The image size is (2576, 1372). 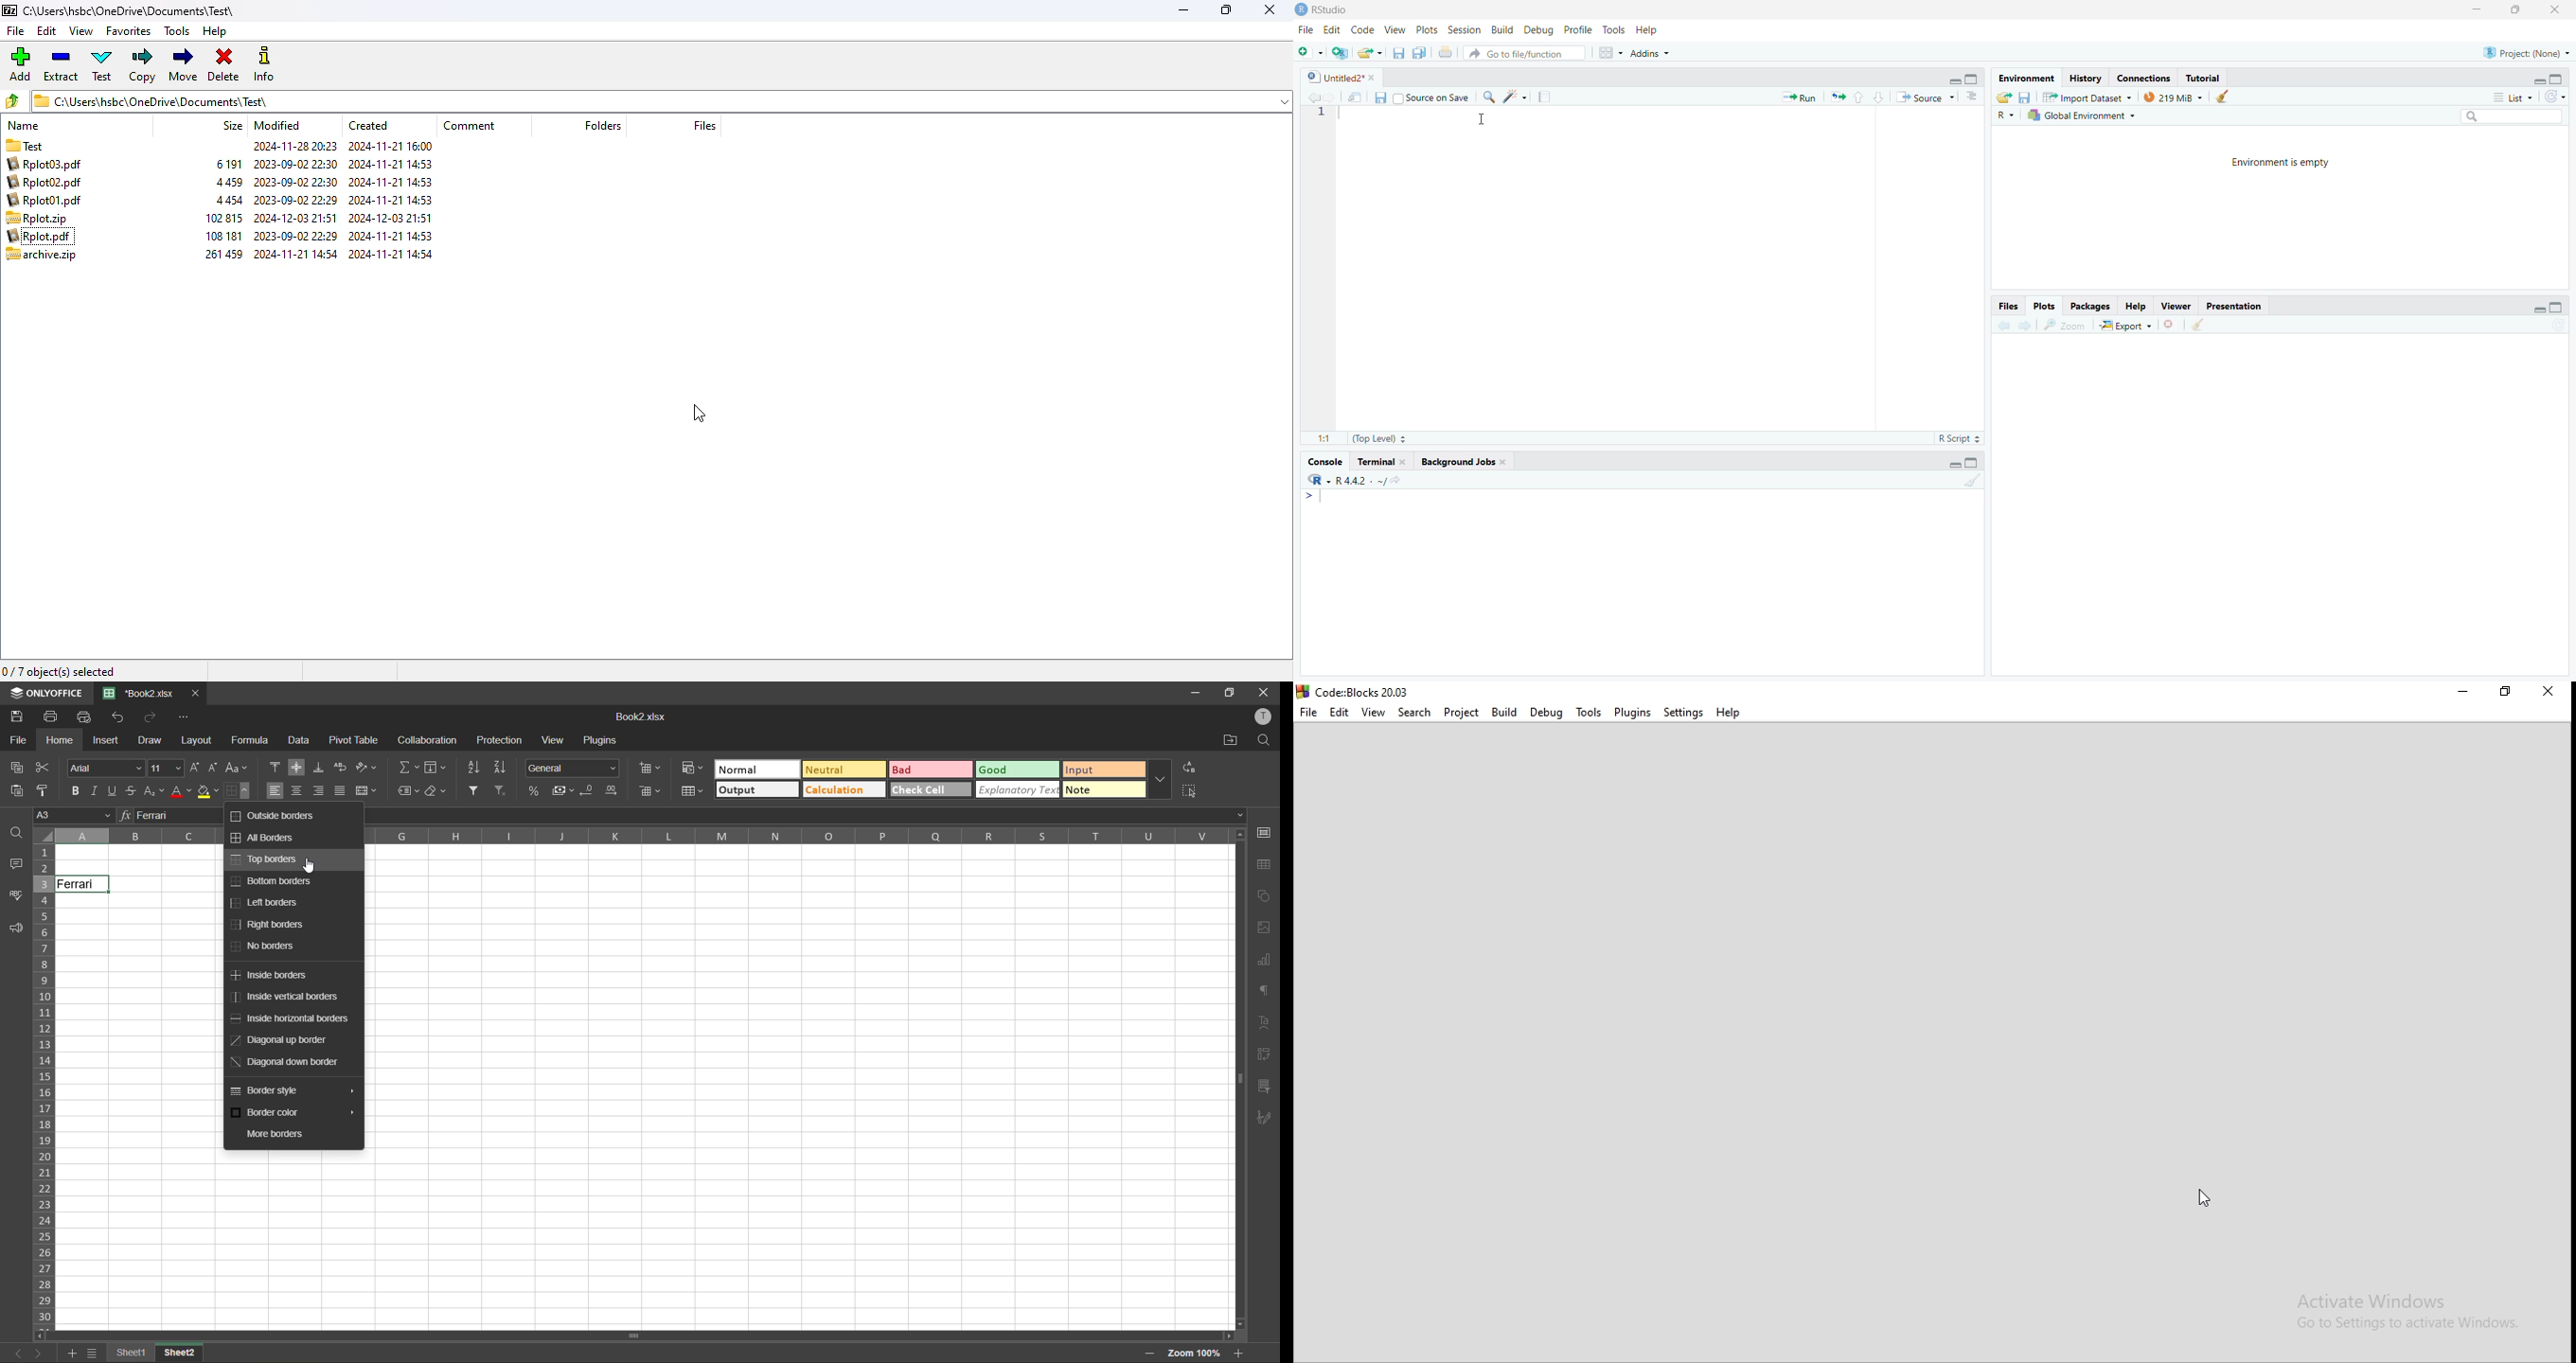 I want to click on R Script, so click(x=1960, y=438).